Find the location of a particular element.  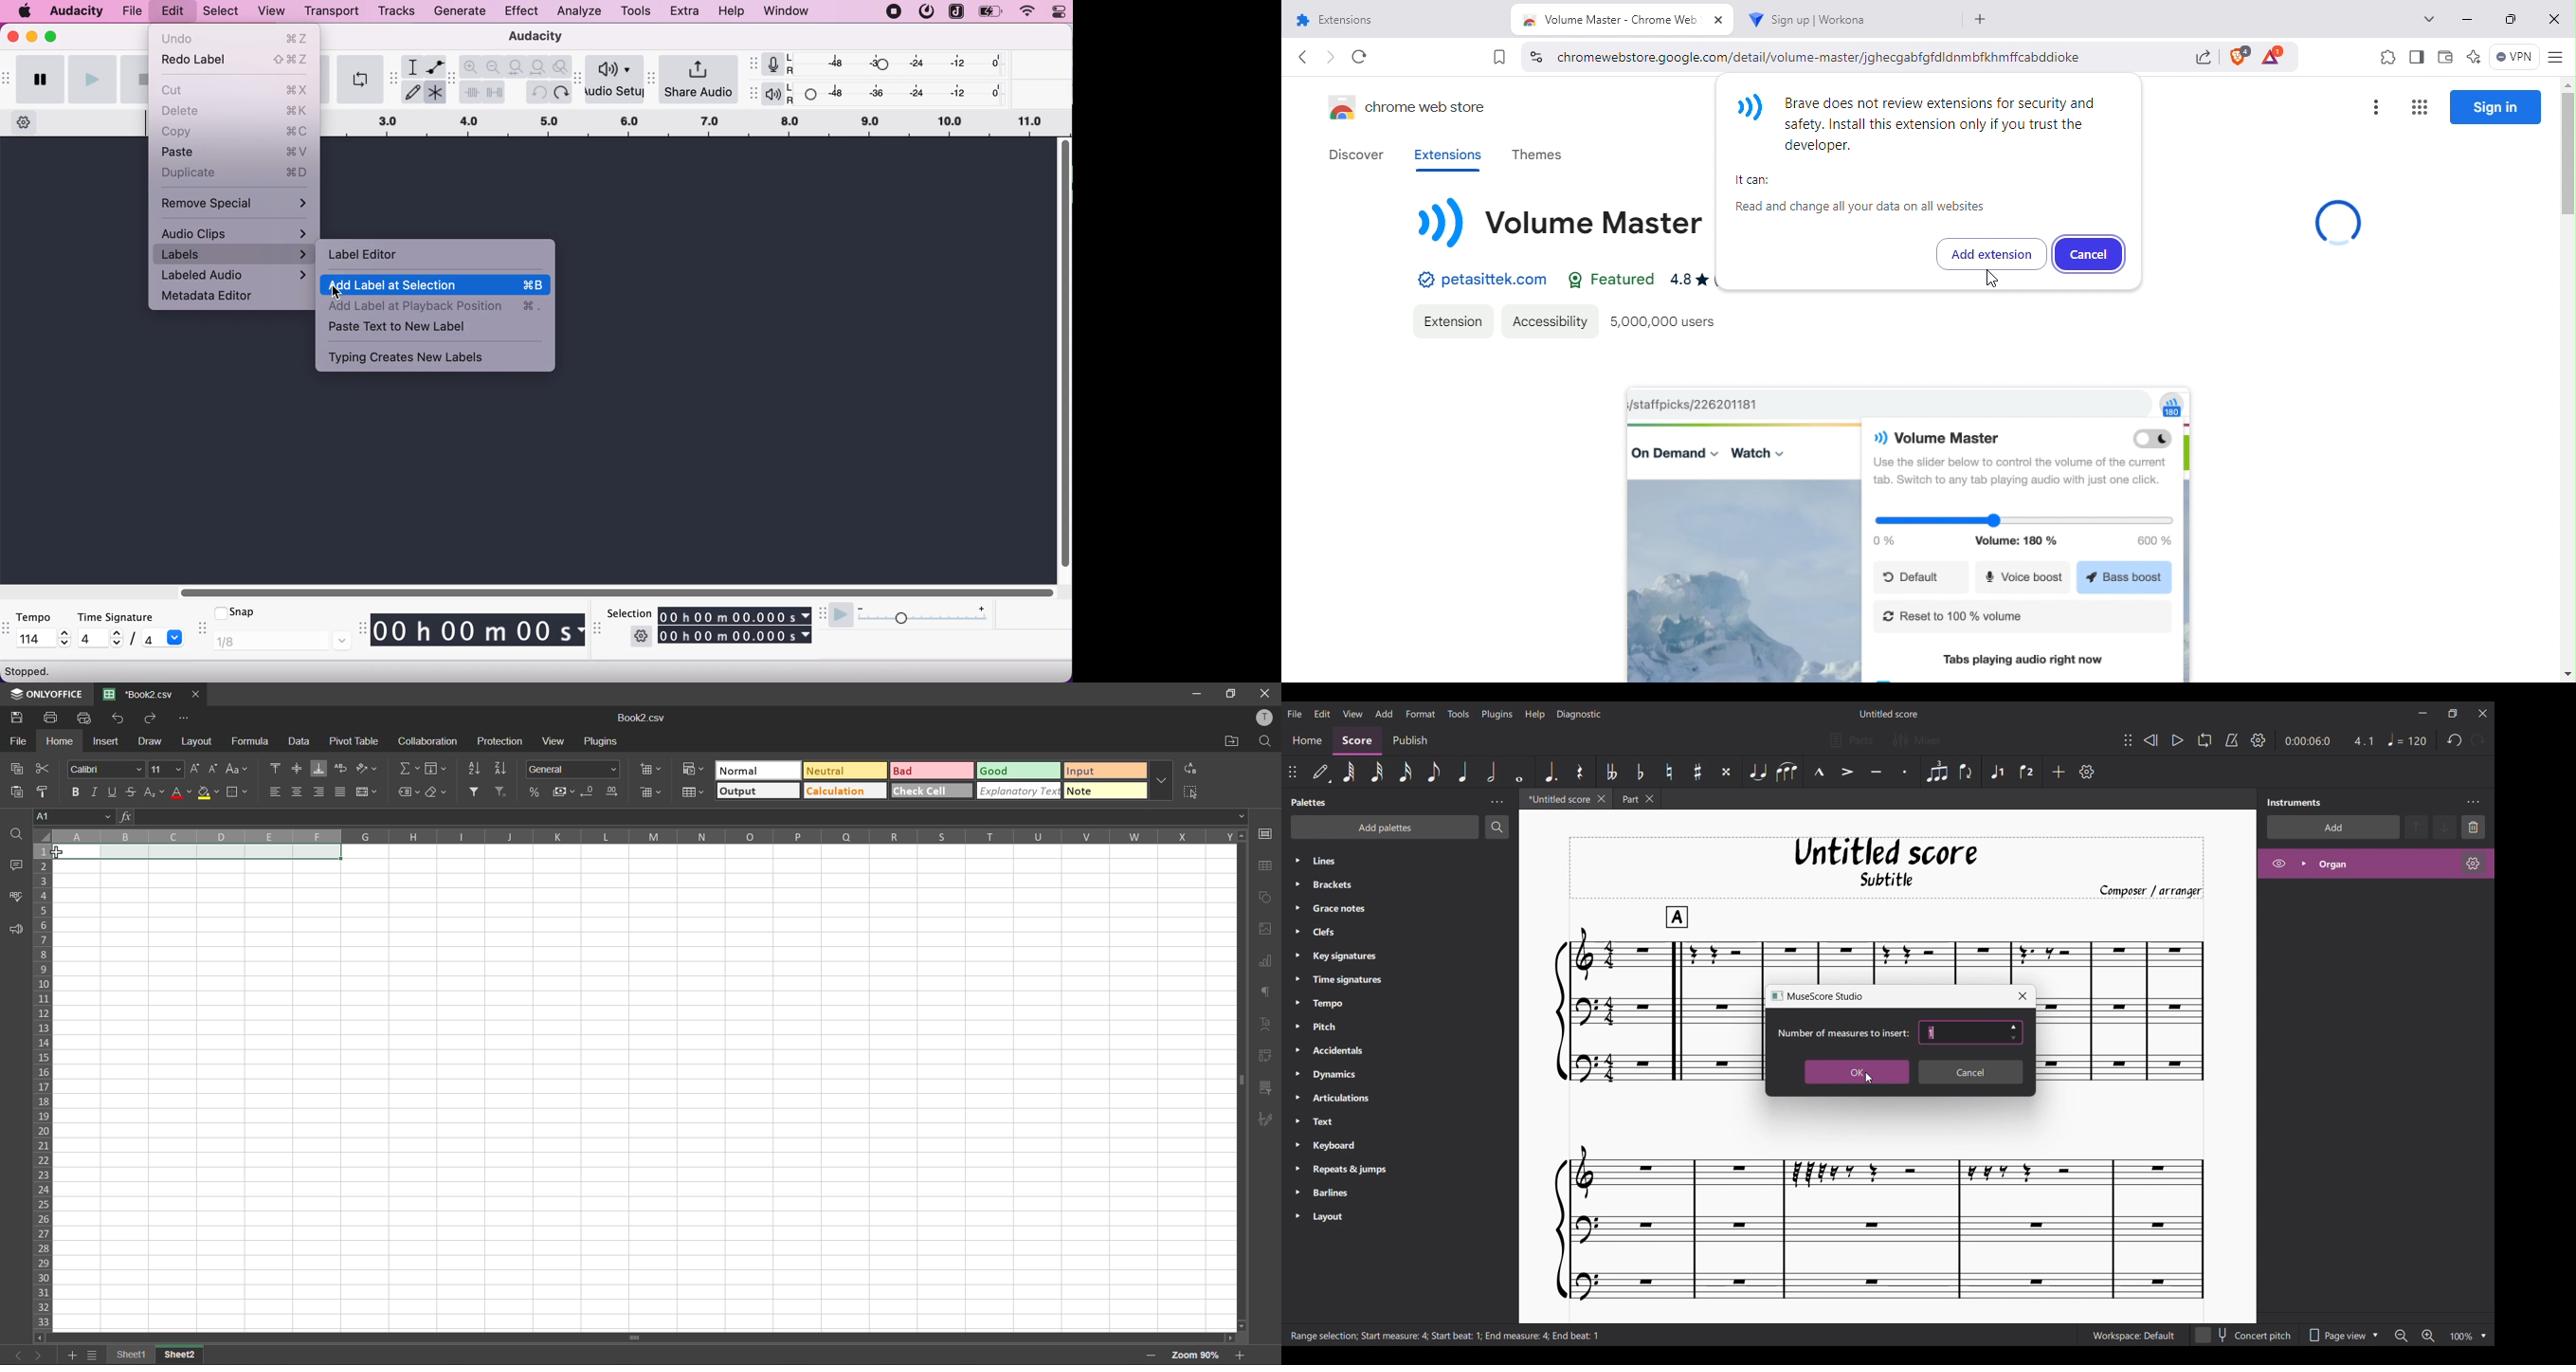

call settings is located at coordinates (1267, 833).